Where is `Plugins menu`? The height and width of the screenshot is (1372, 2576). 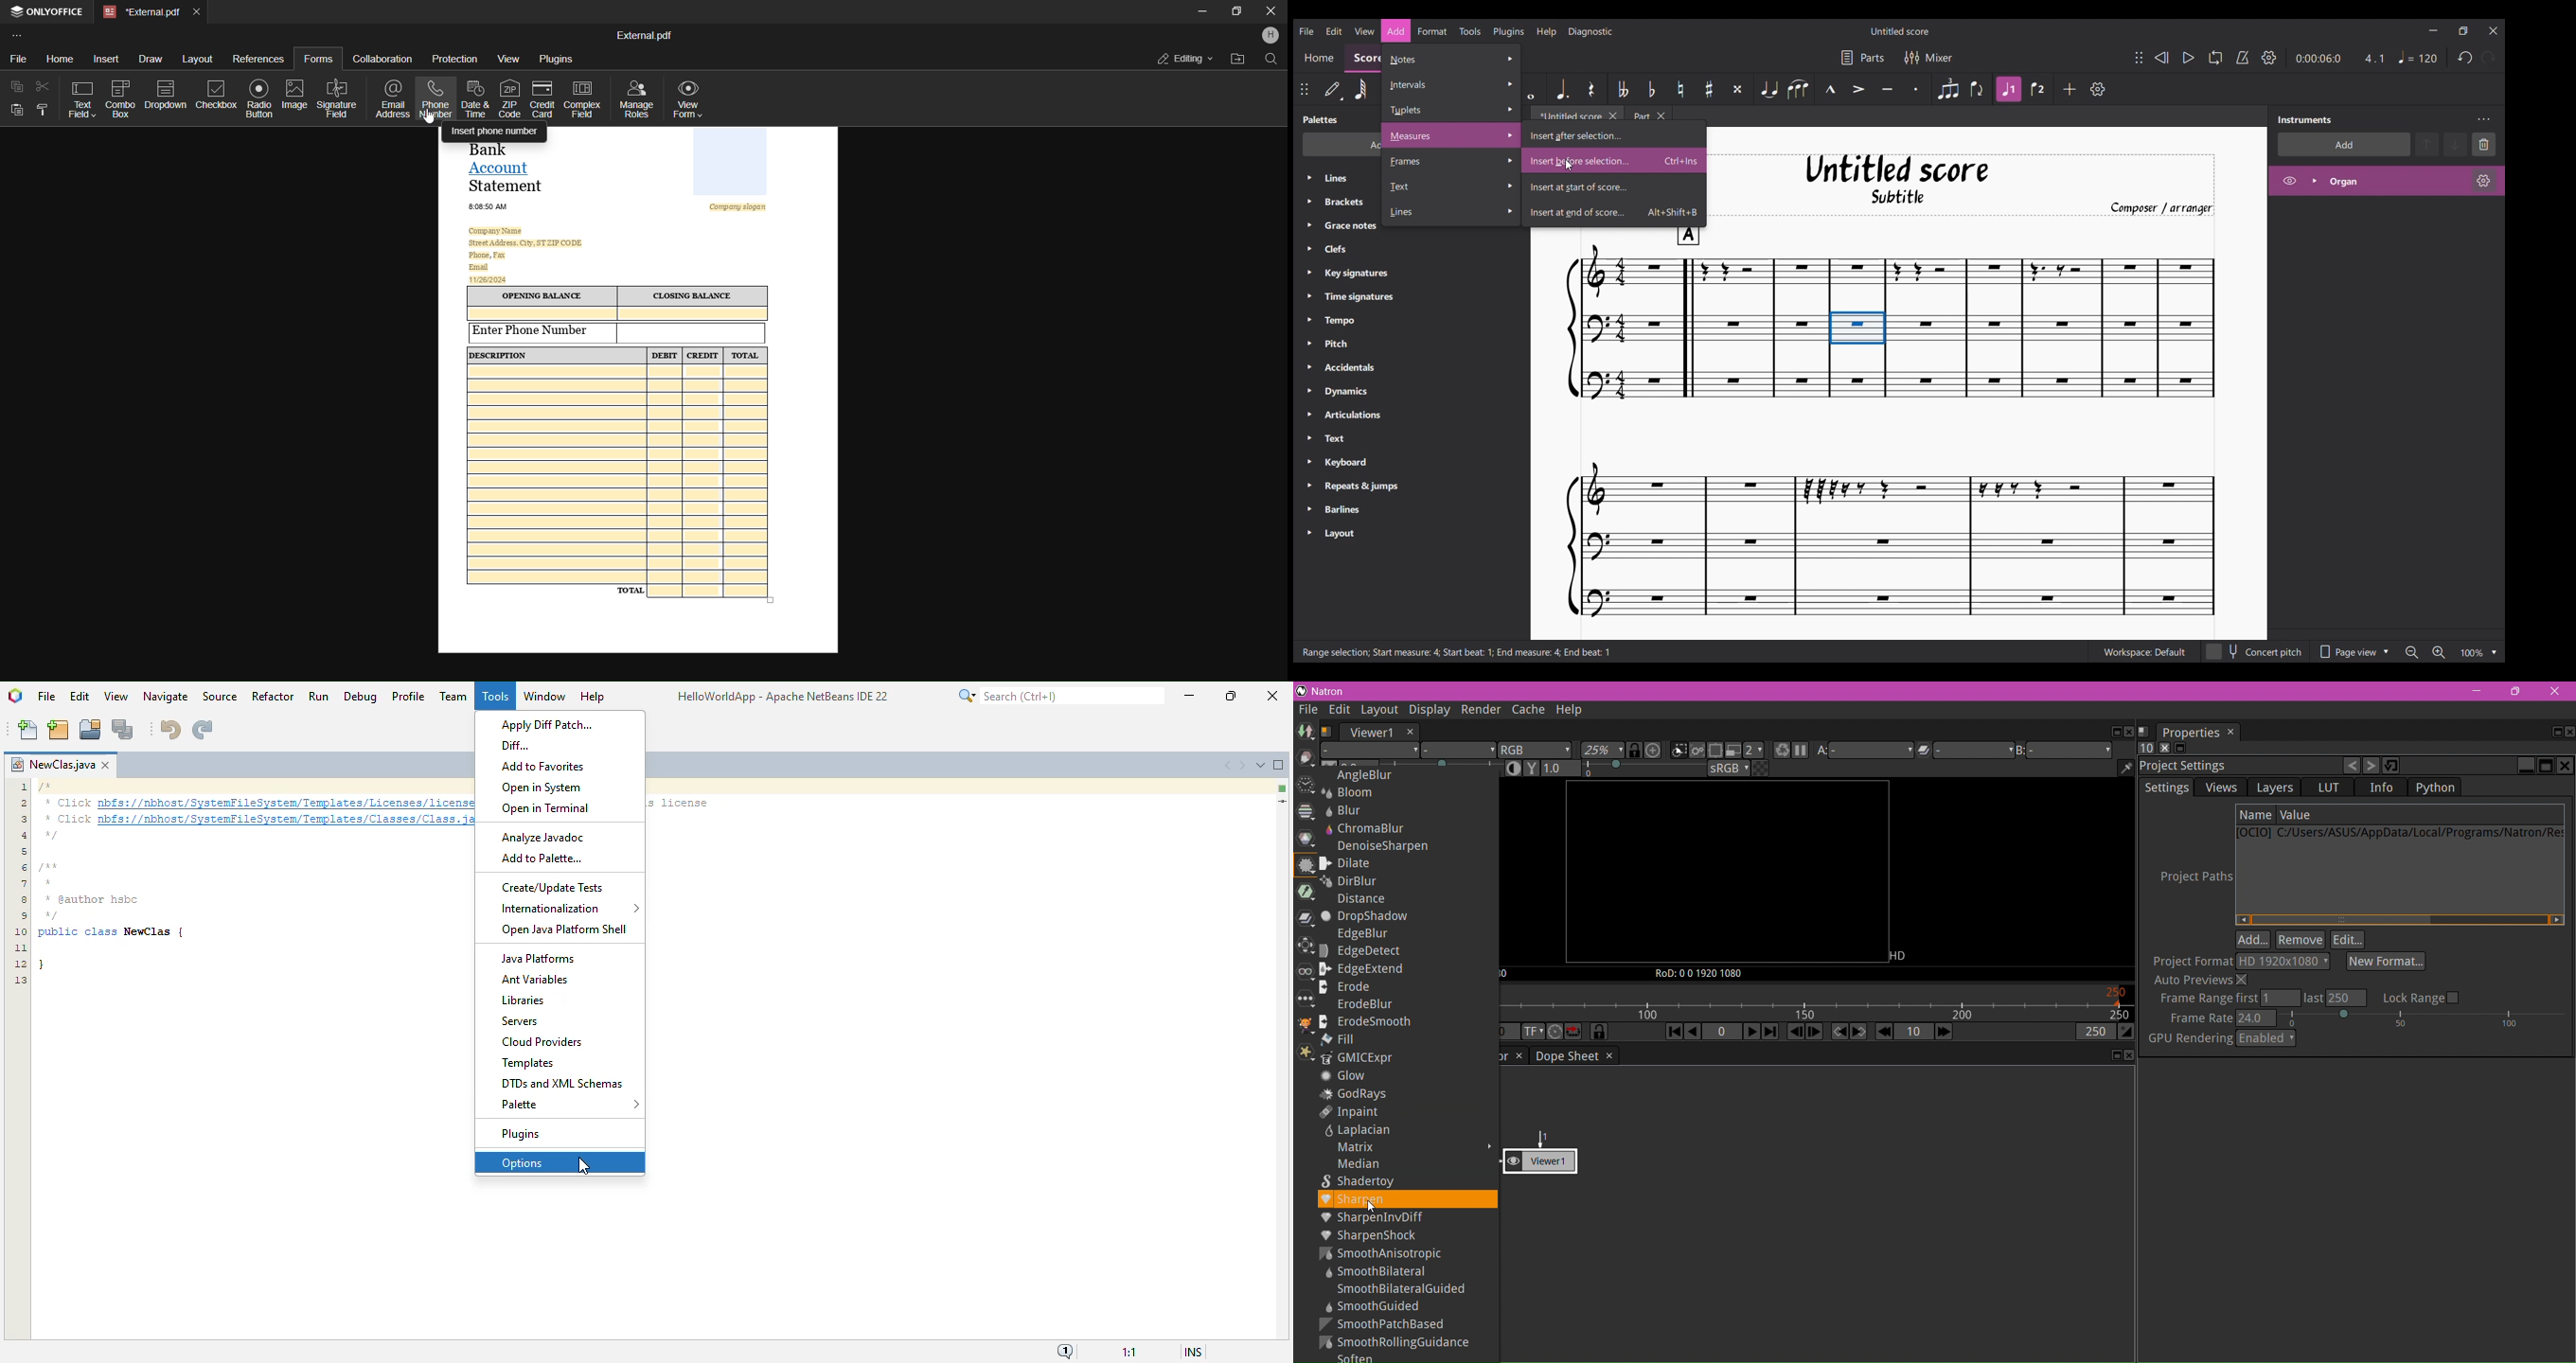
Plugins menu is located at coordinates (1508, 31).